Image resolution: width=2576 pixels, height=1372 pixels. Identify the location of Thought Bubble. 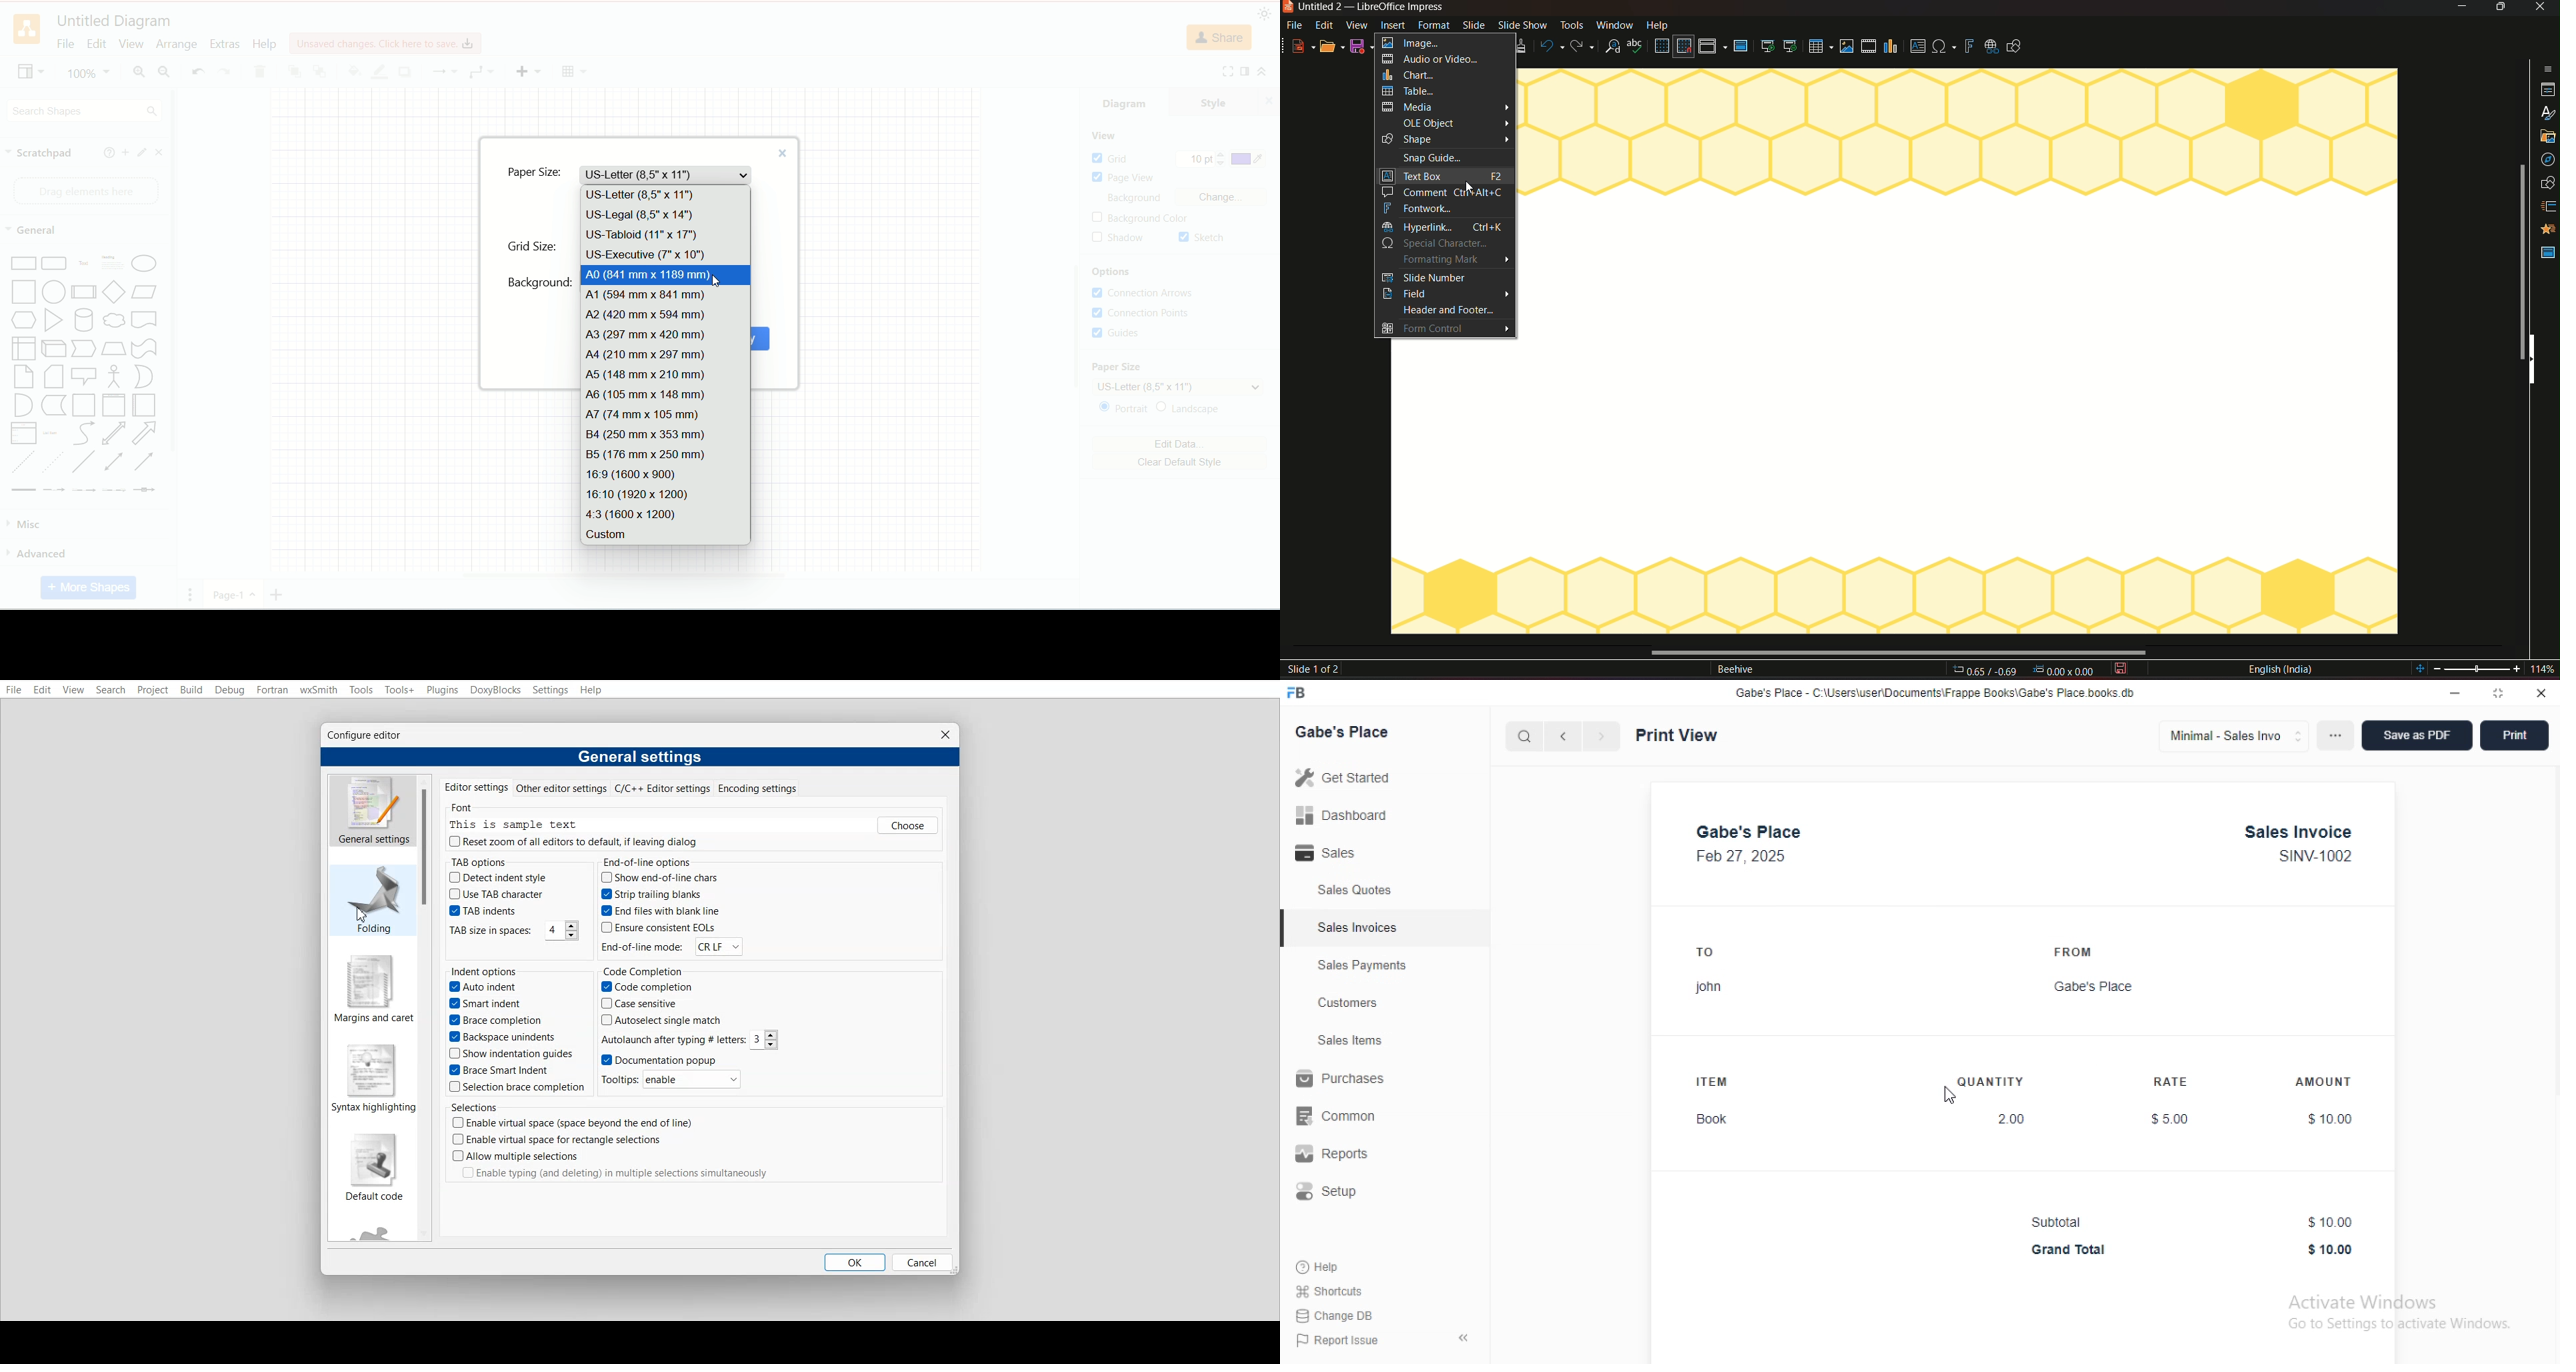
(115, 322).